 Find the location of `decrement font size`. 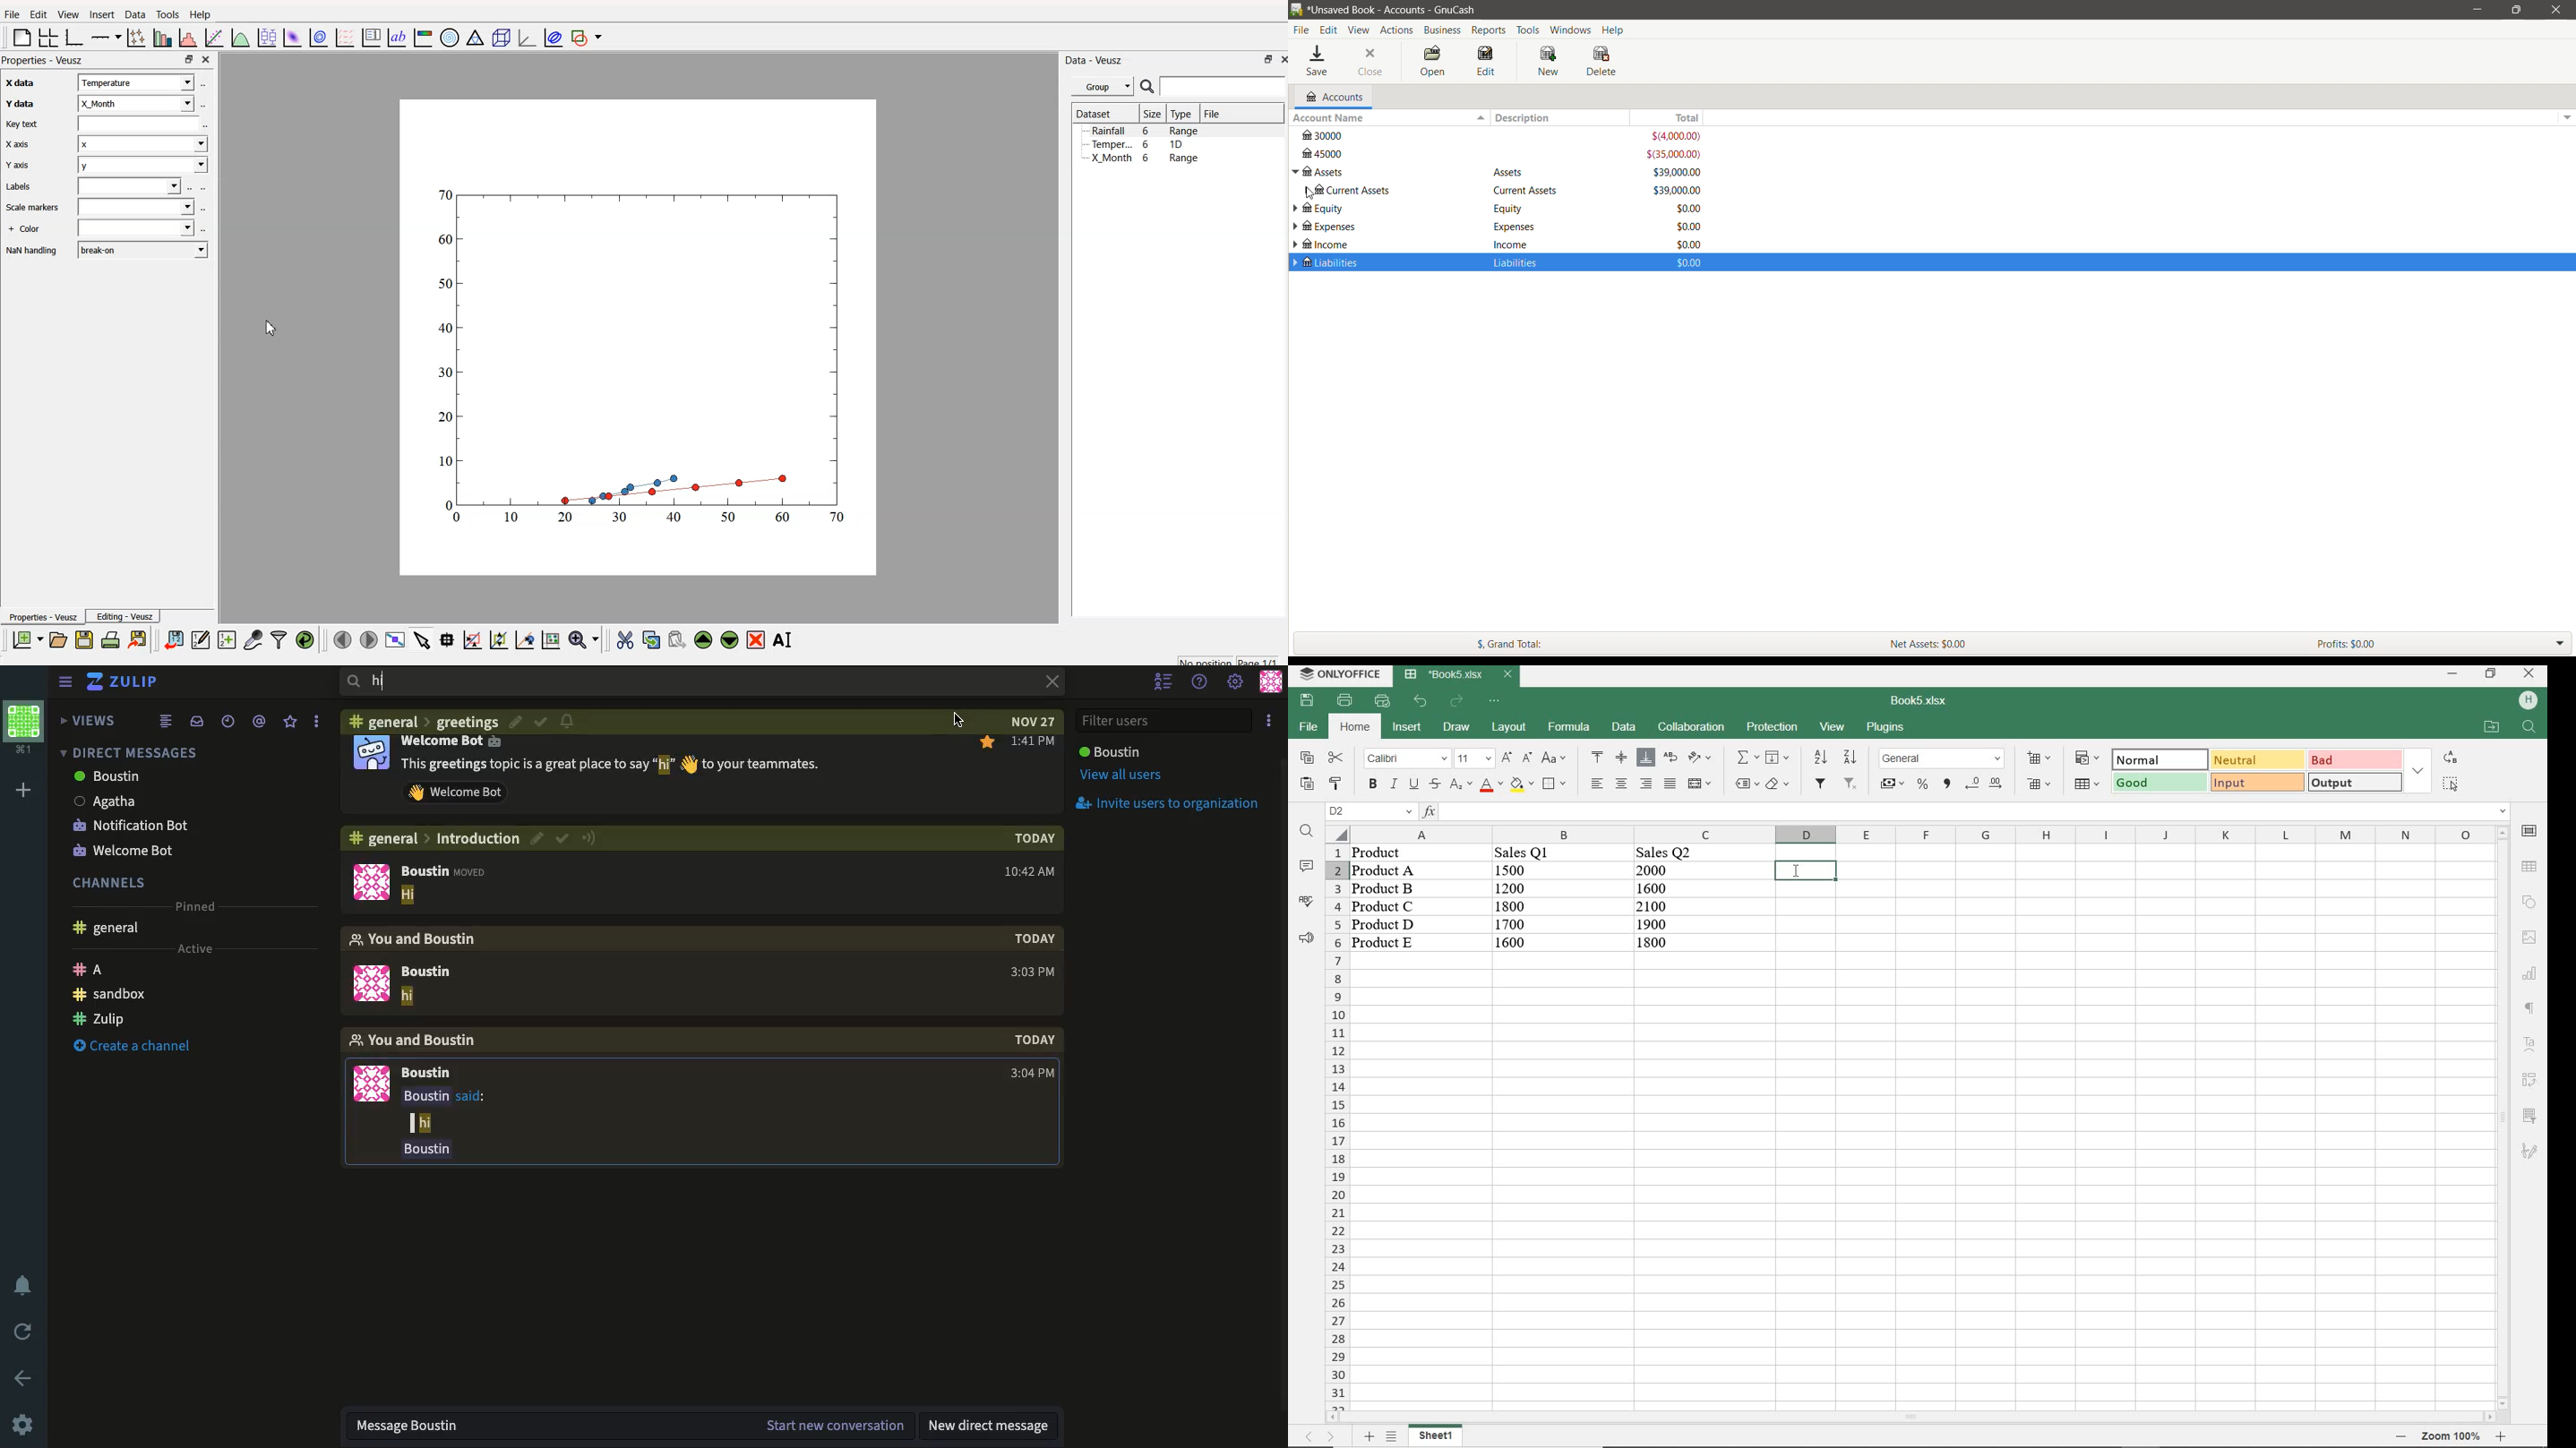

decrement font size is located at coordinates (1526, 758).